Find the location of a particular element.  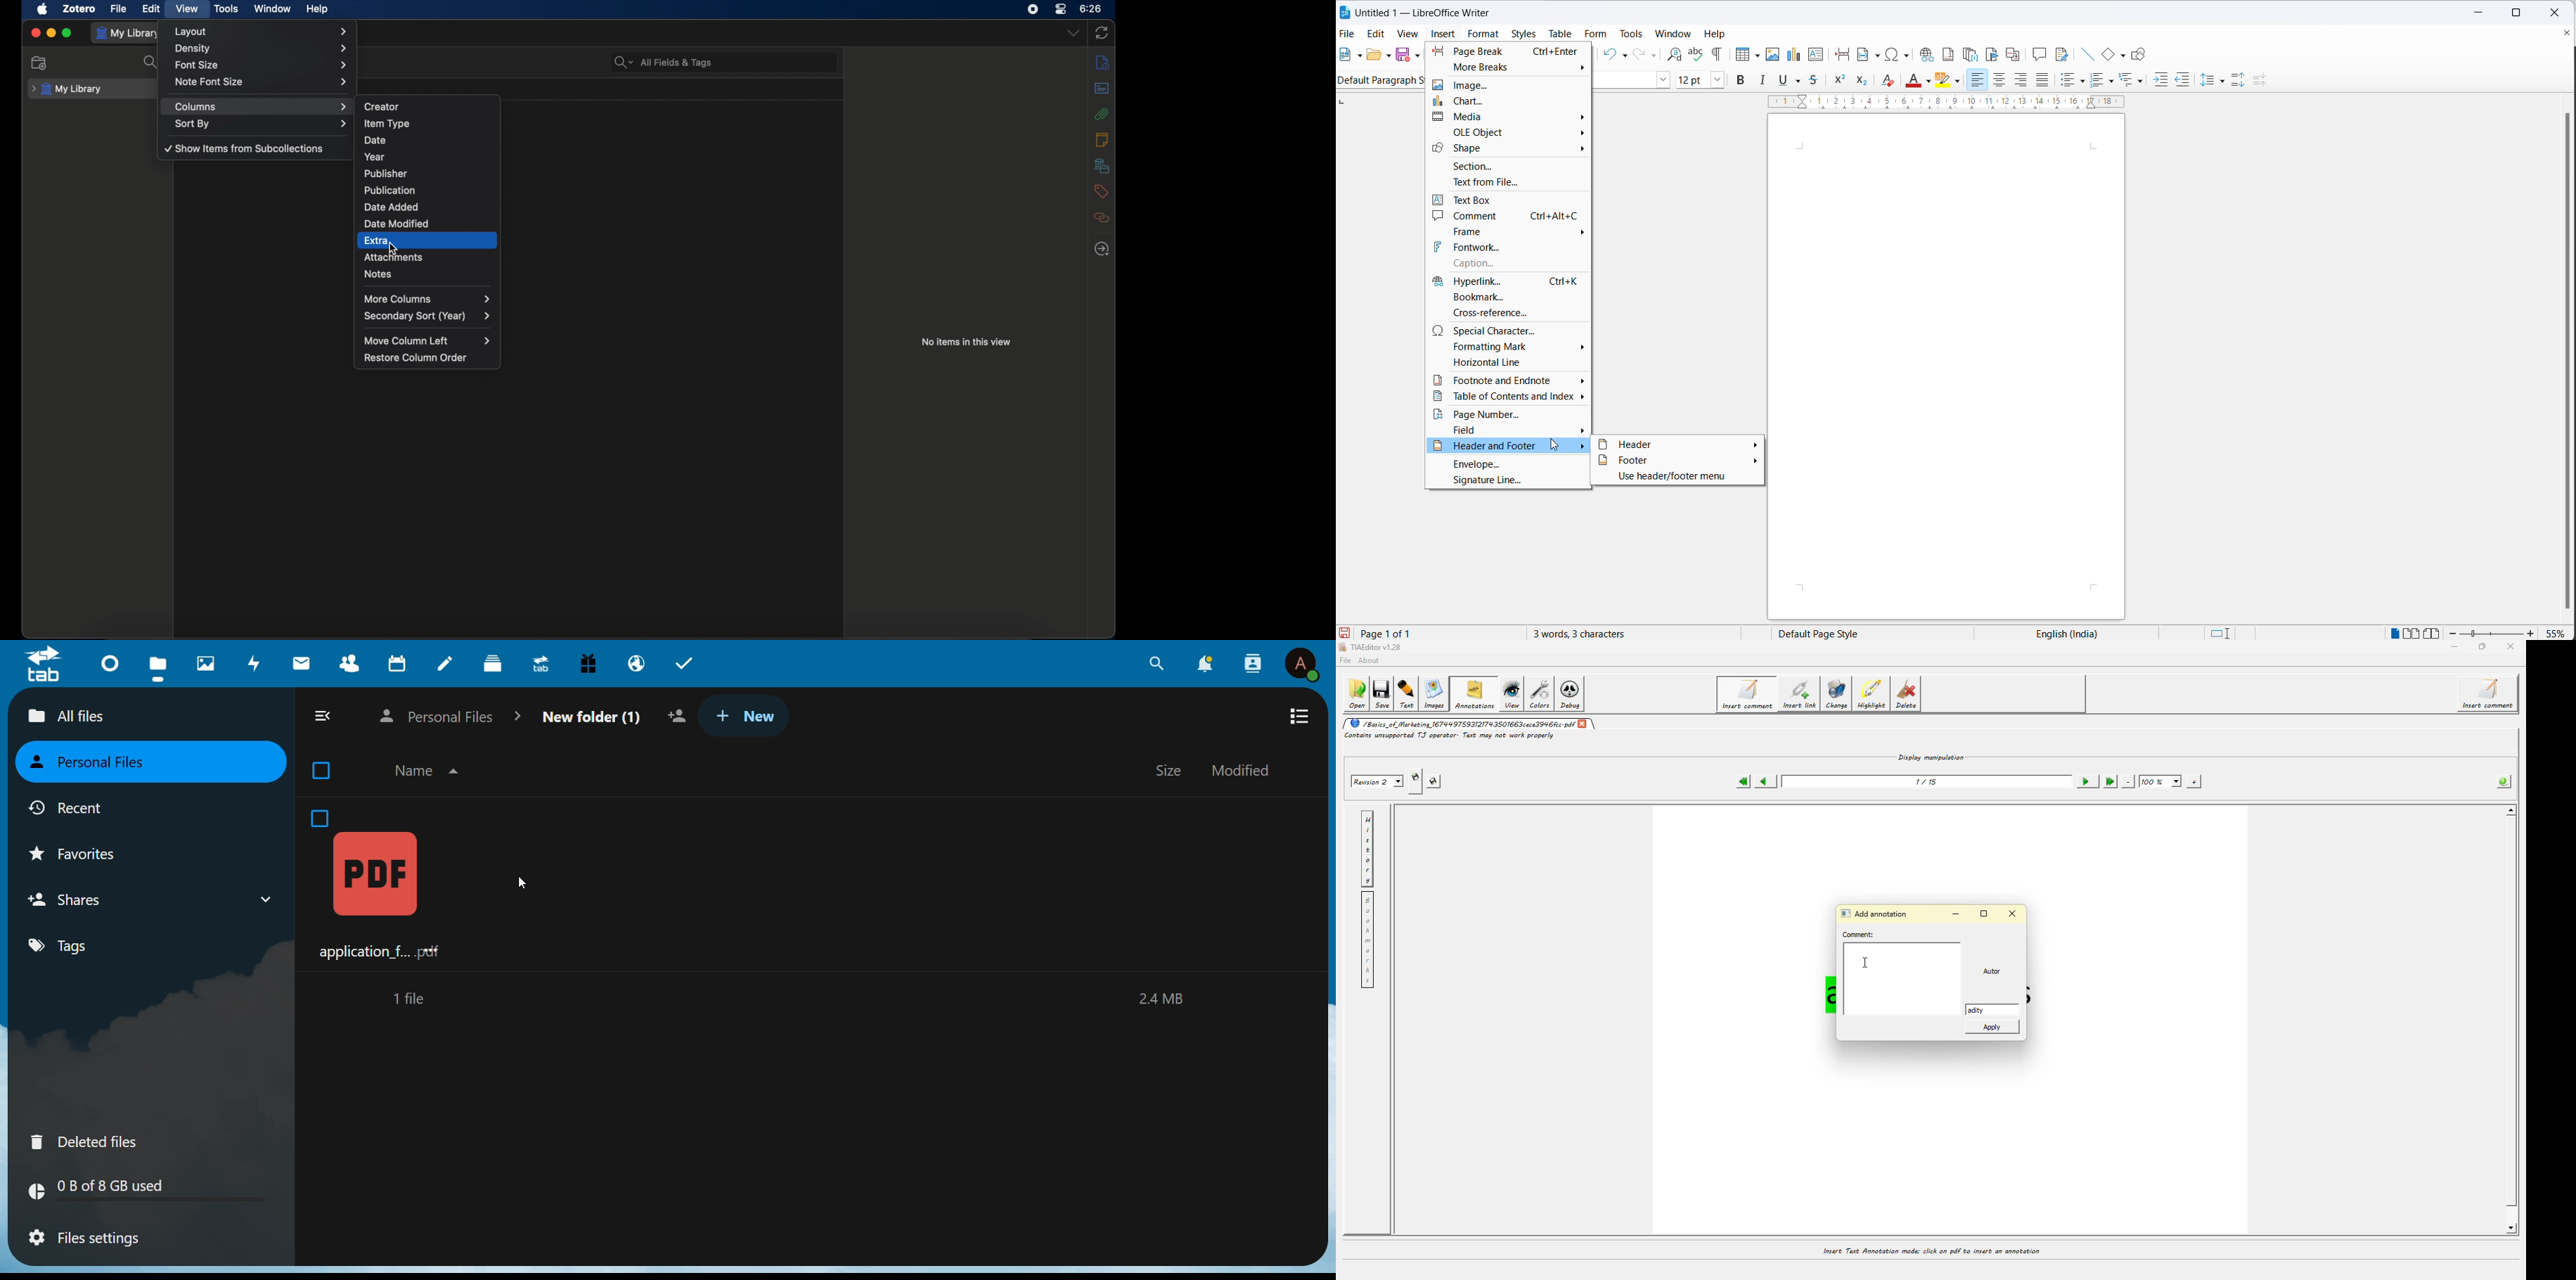

save is located at coordinates (1344, 633).